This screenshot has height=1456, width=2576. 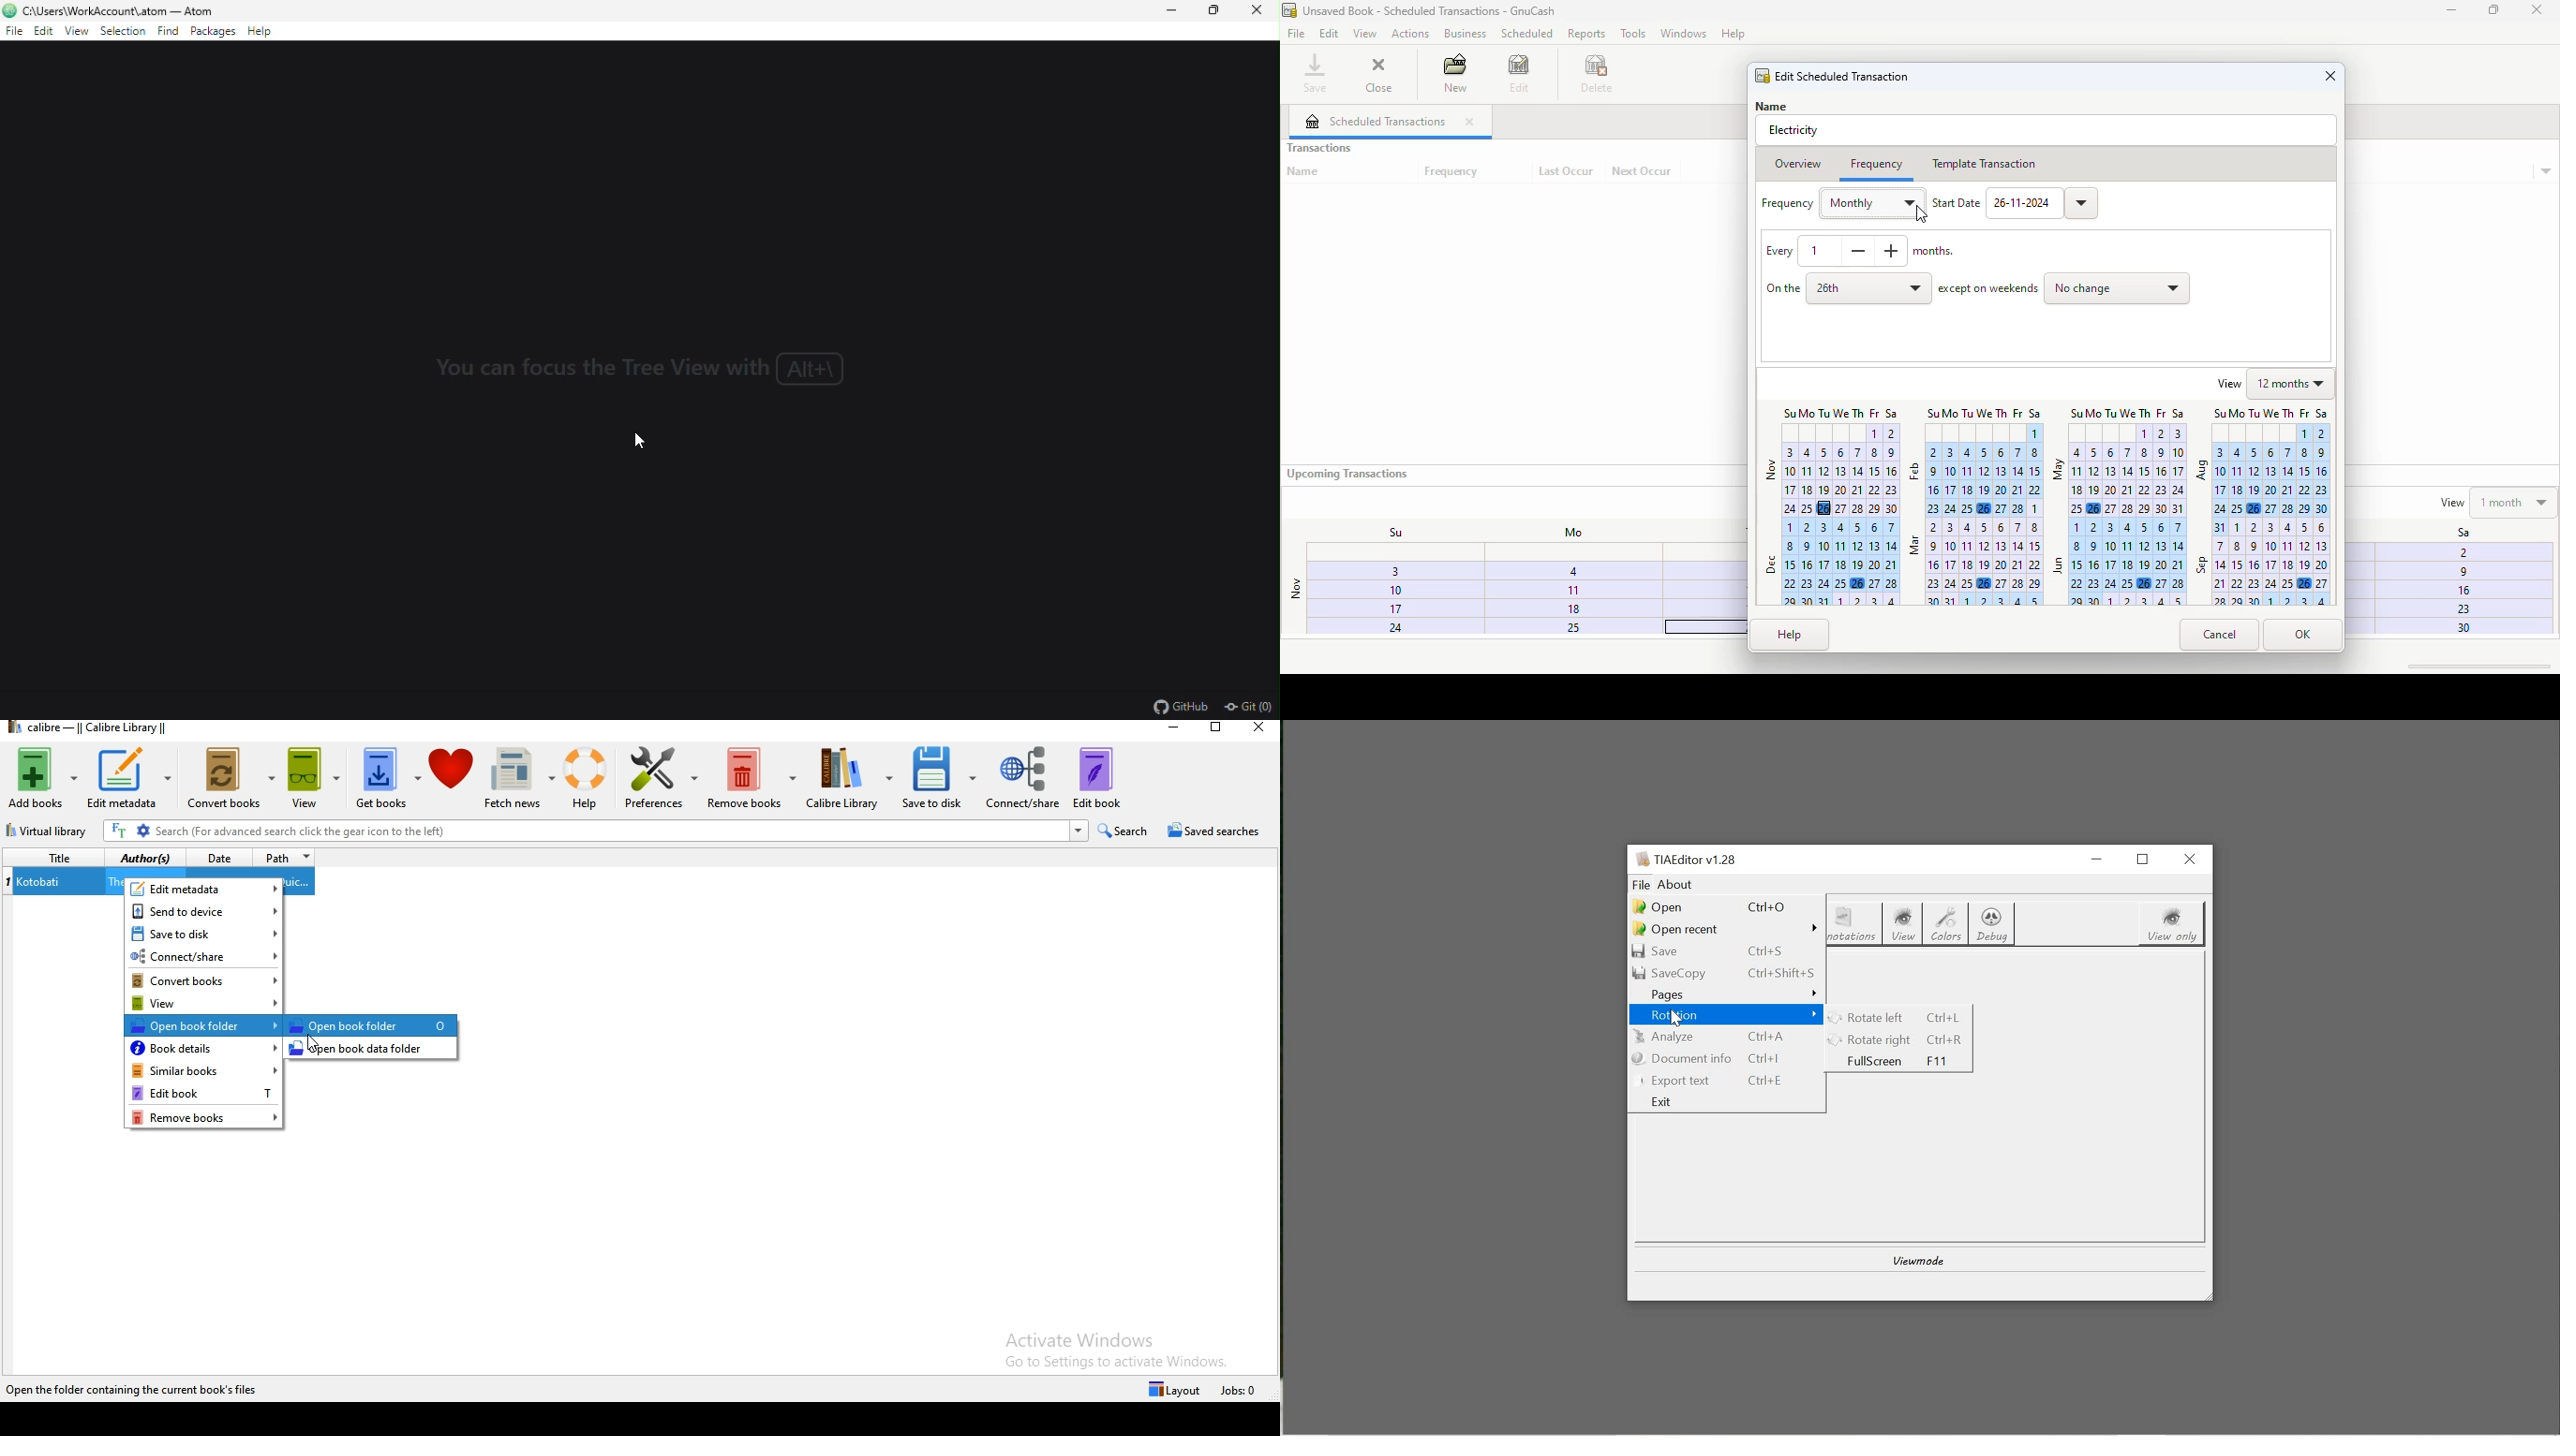 What do you see at coordinates (231, 781) in the screenshot?
I see `convert books` at bounding box center [231, 781].